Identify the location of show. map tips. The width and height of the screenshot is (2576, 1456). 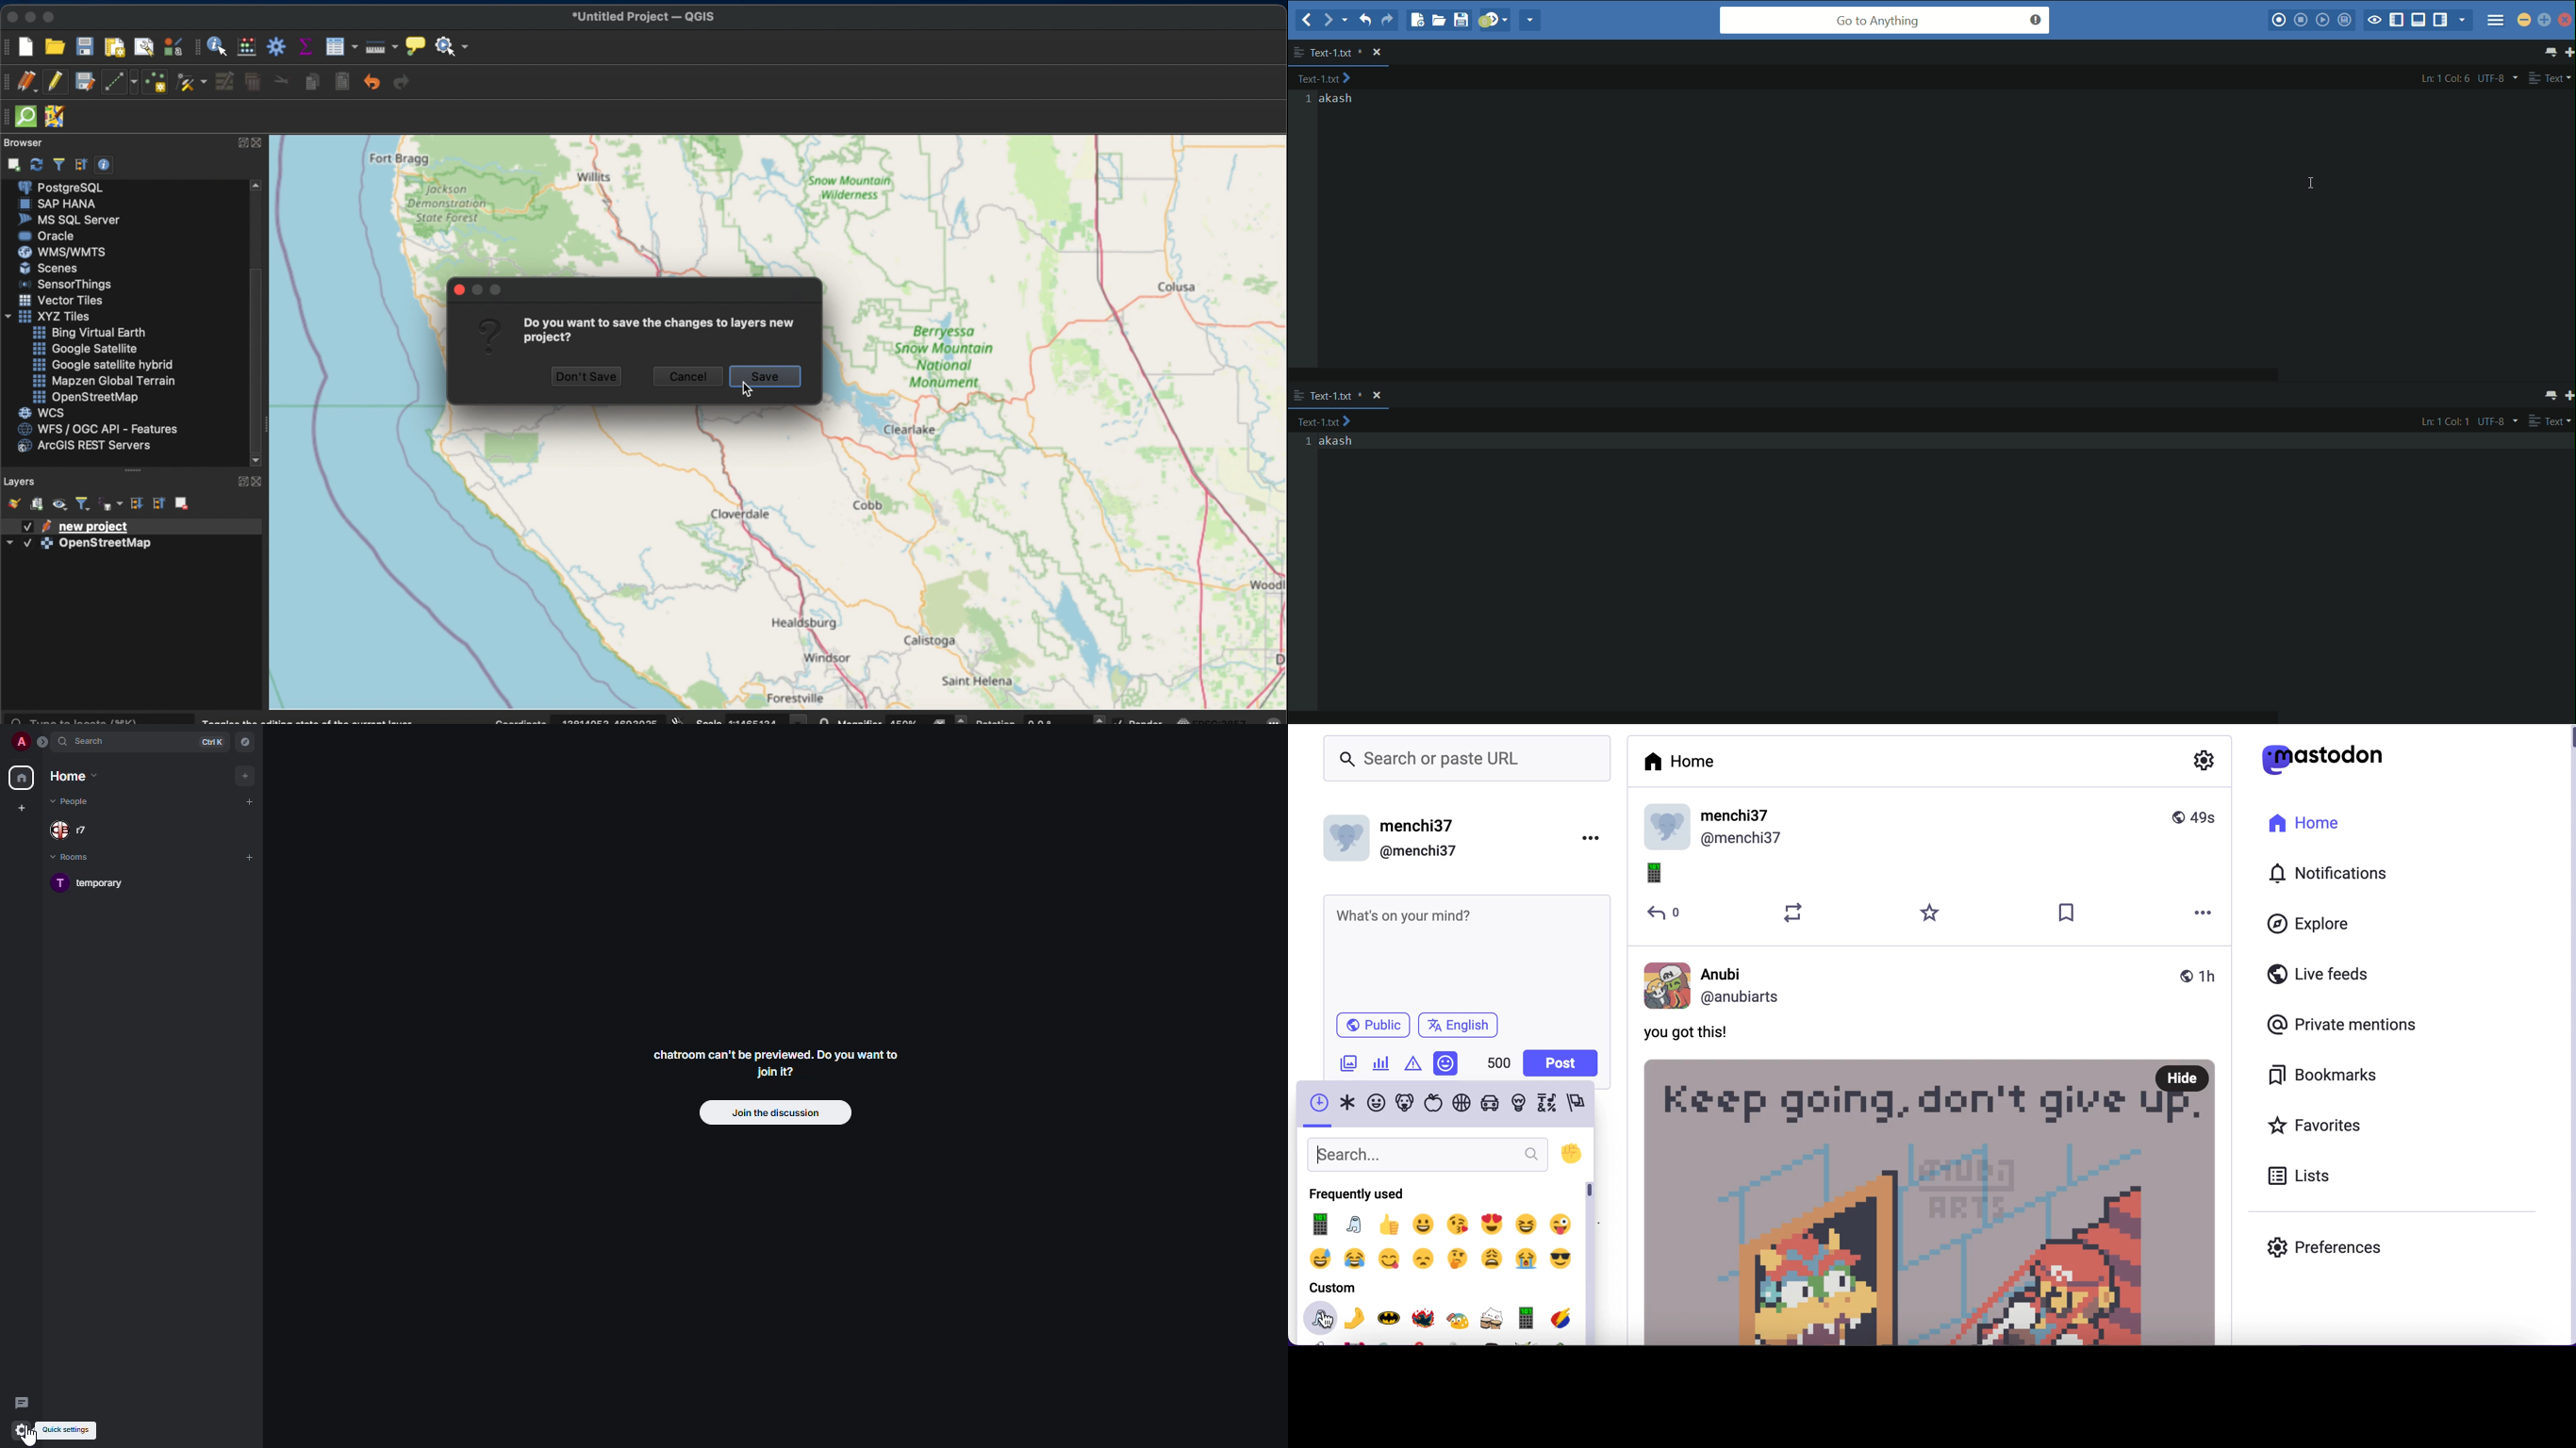
(414, 45).